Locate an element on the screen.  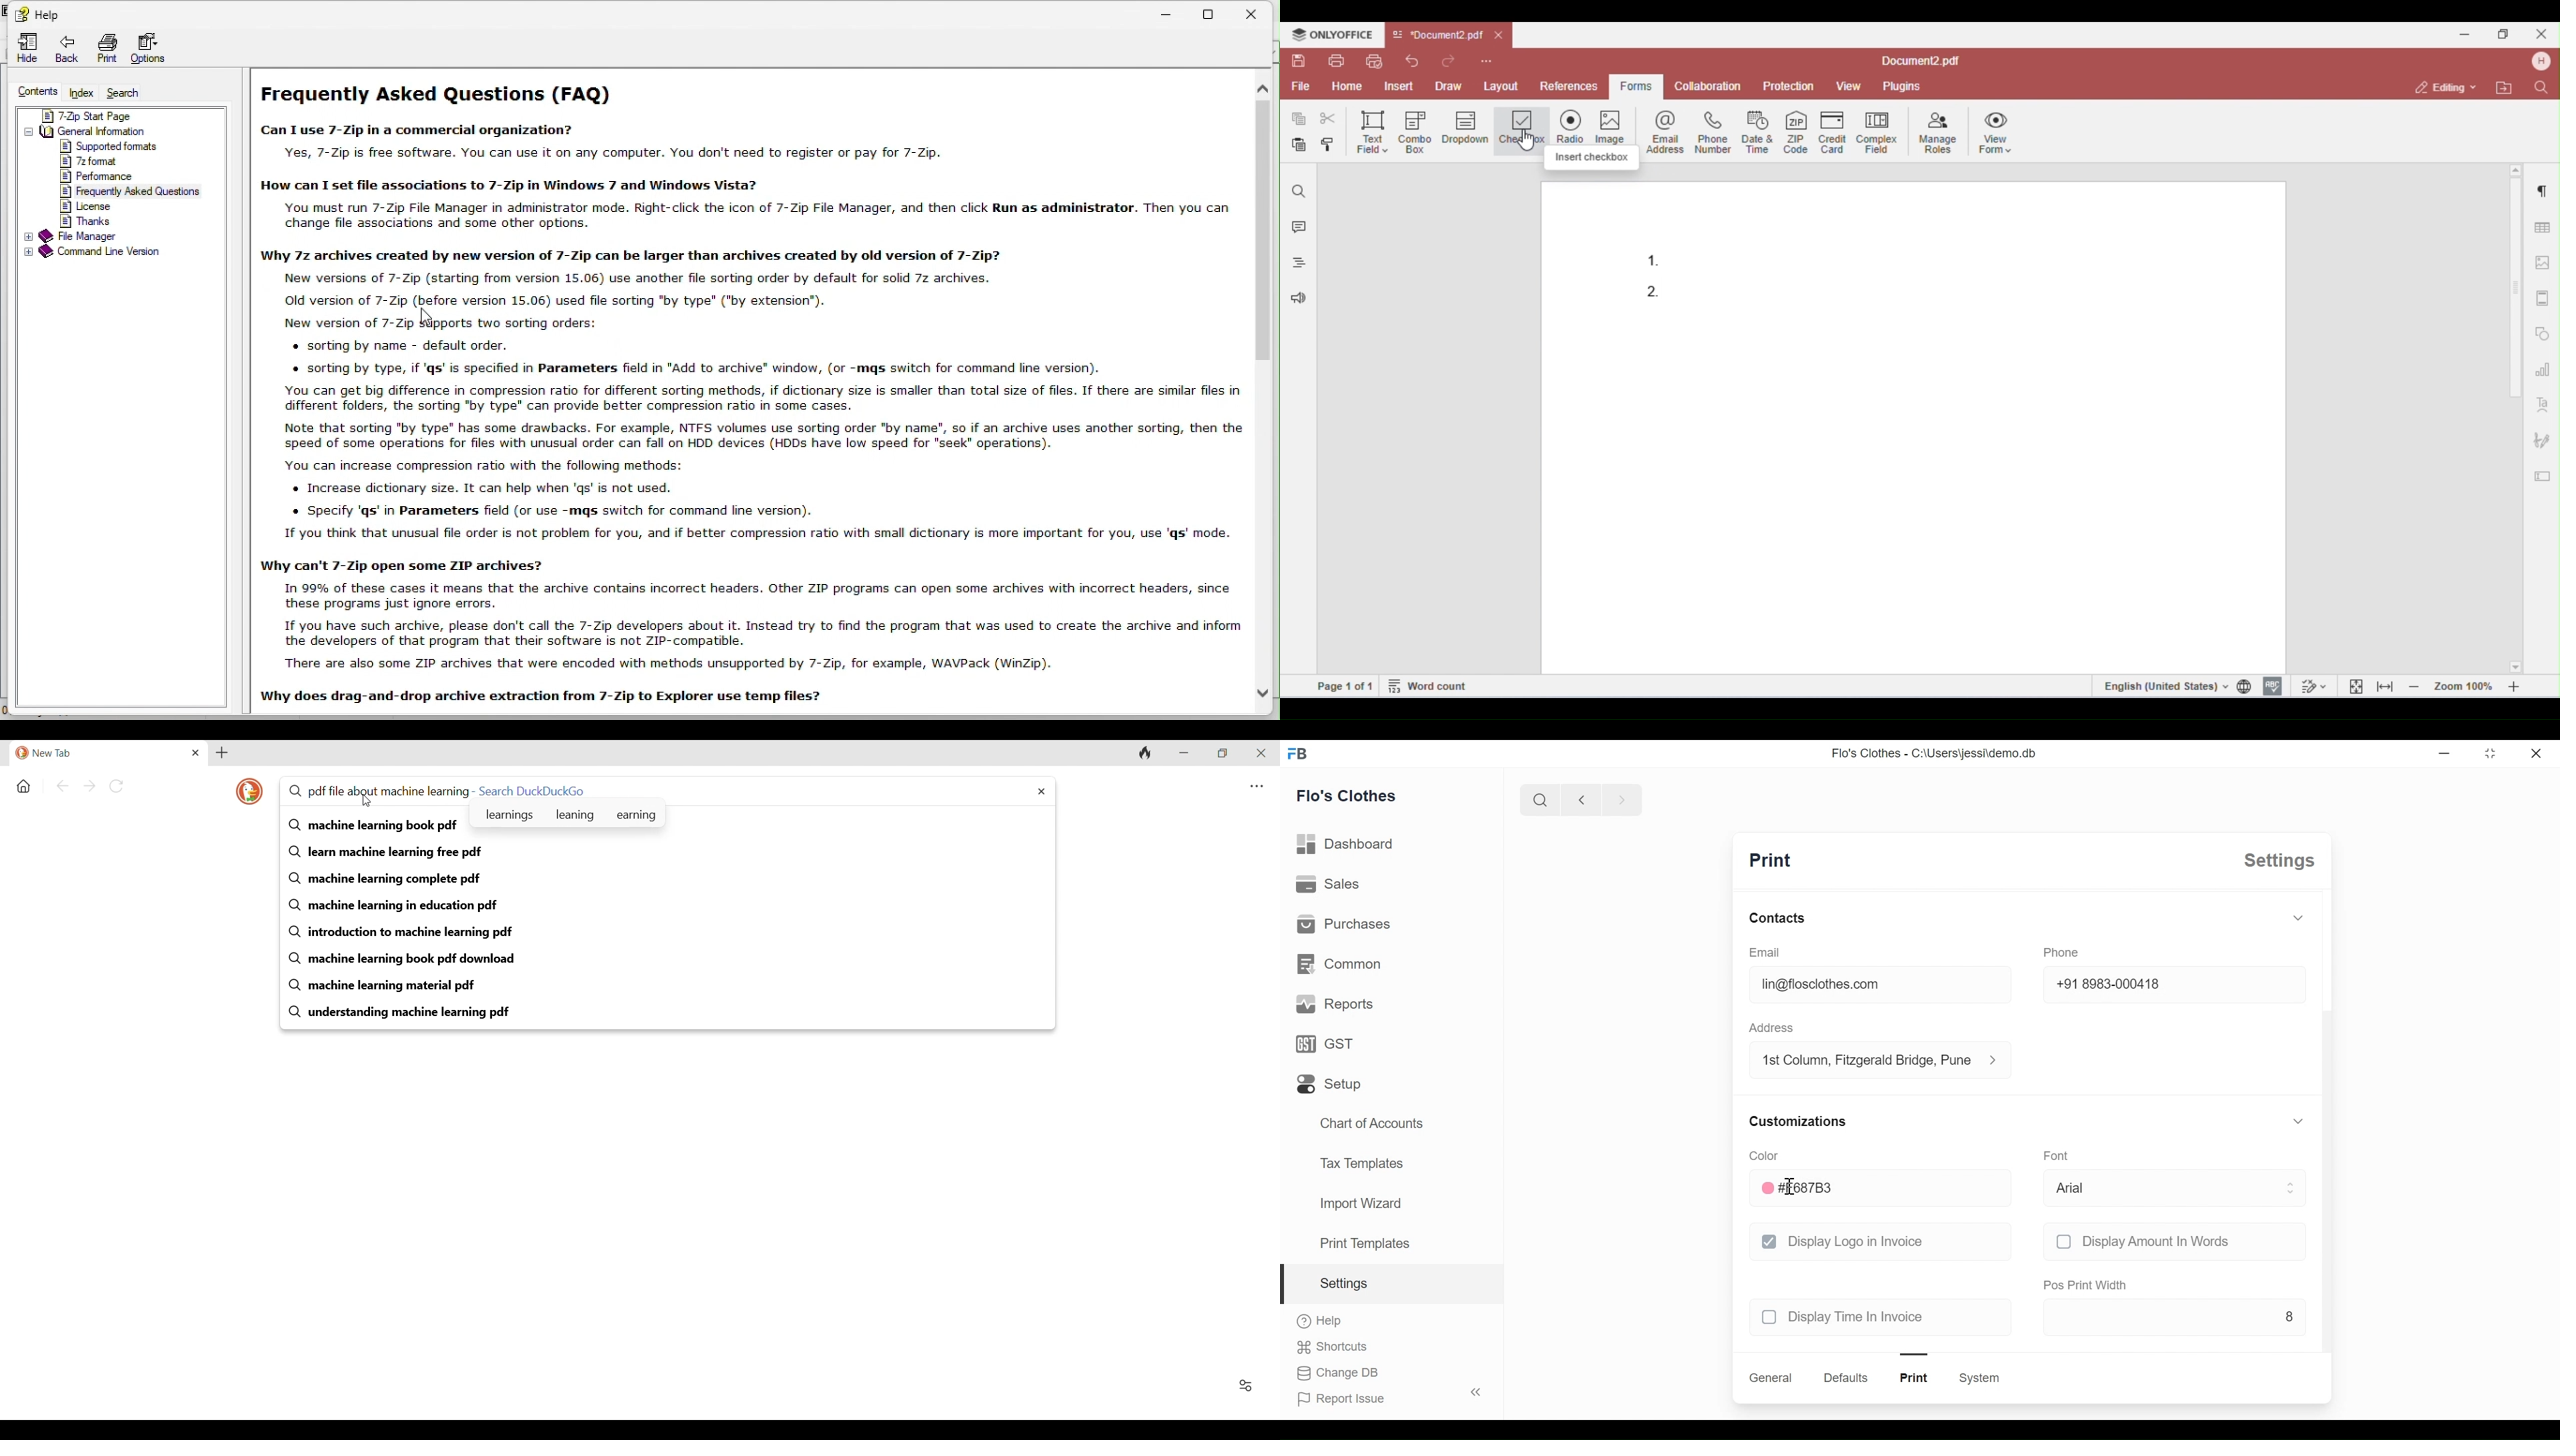
lin@floclothes.com is located at coordinates (1881, 984).